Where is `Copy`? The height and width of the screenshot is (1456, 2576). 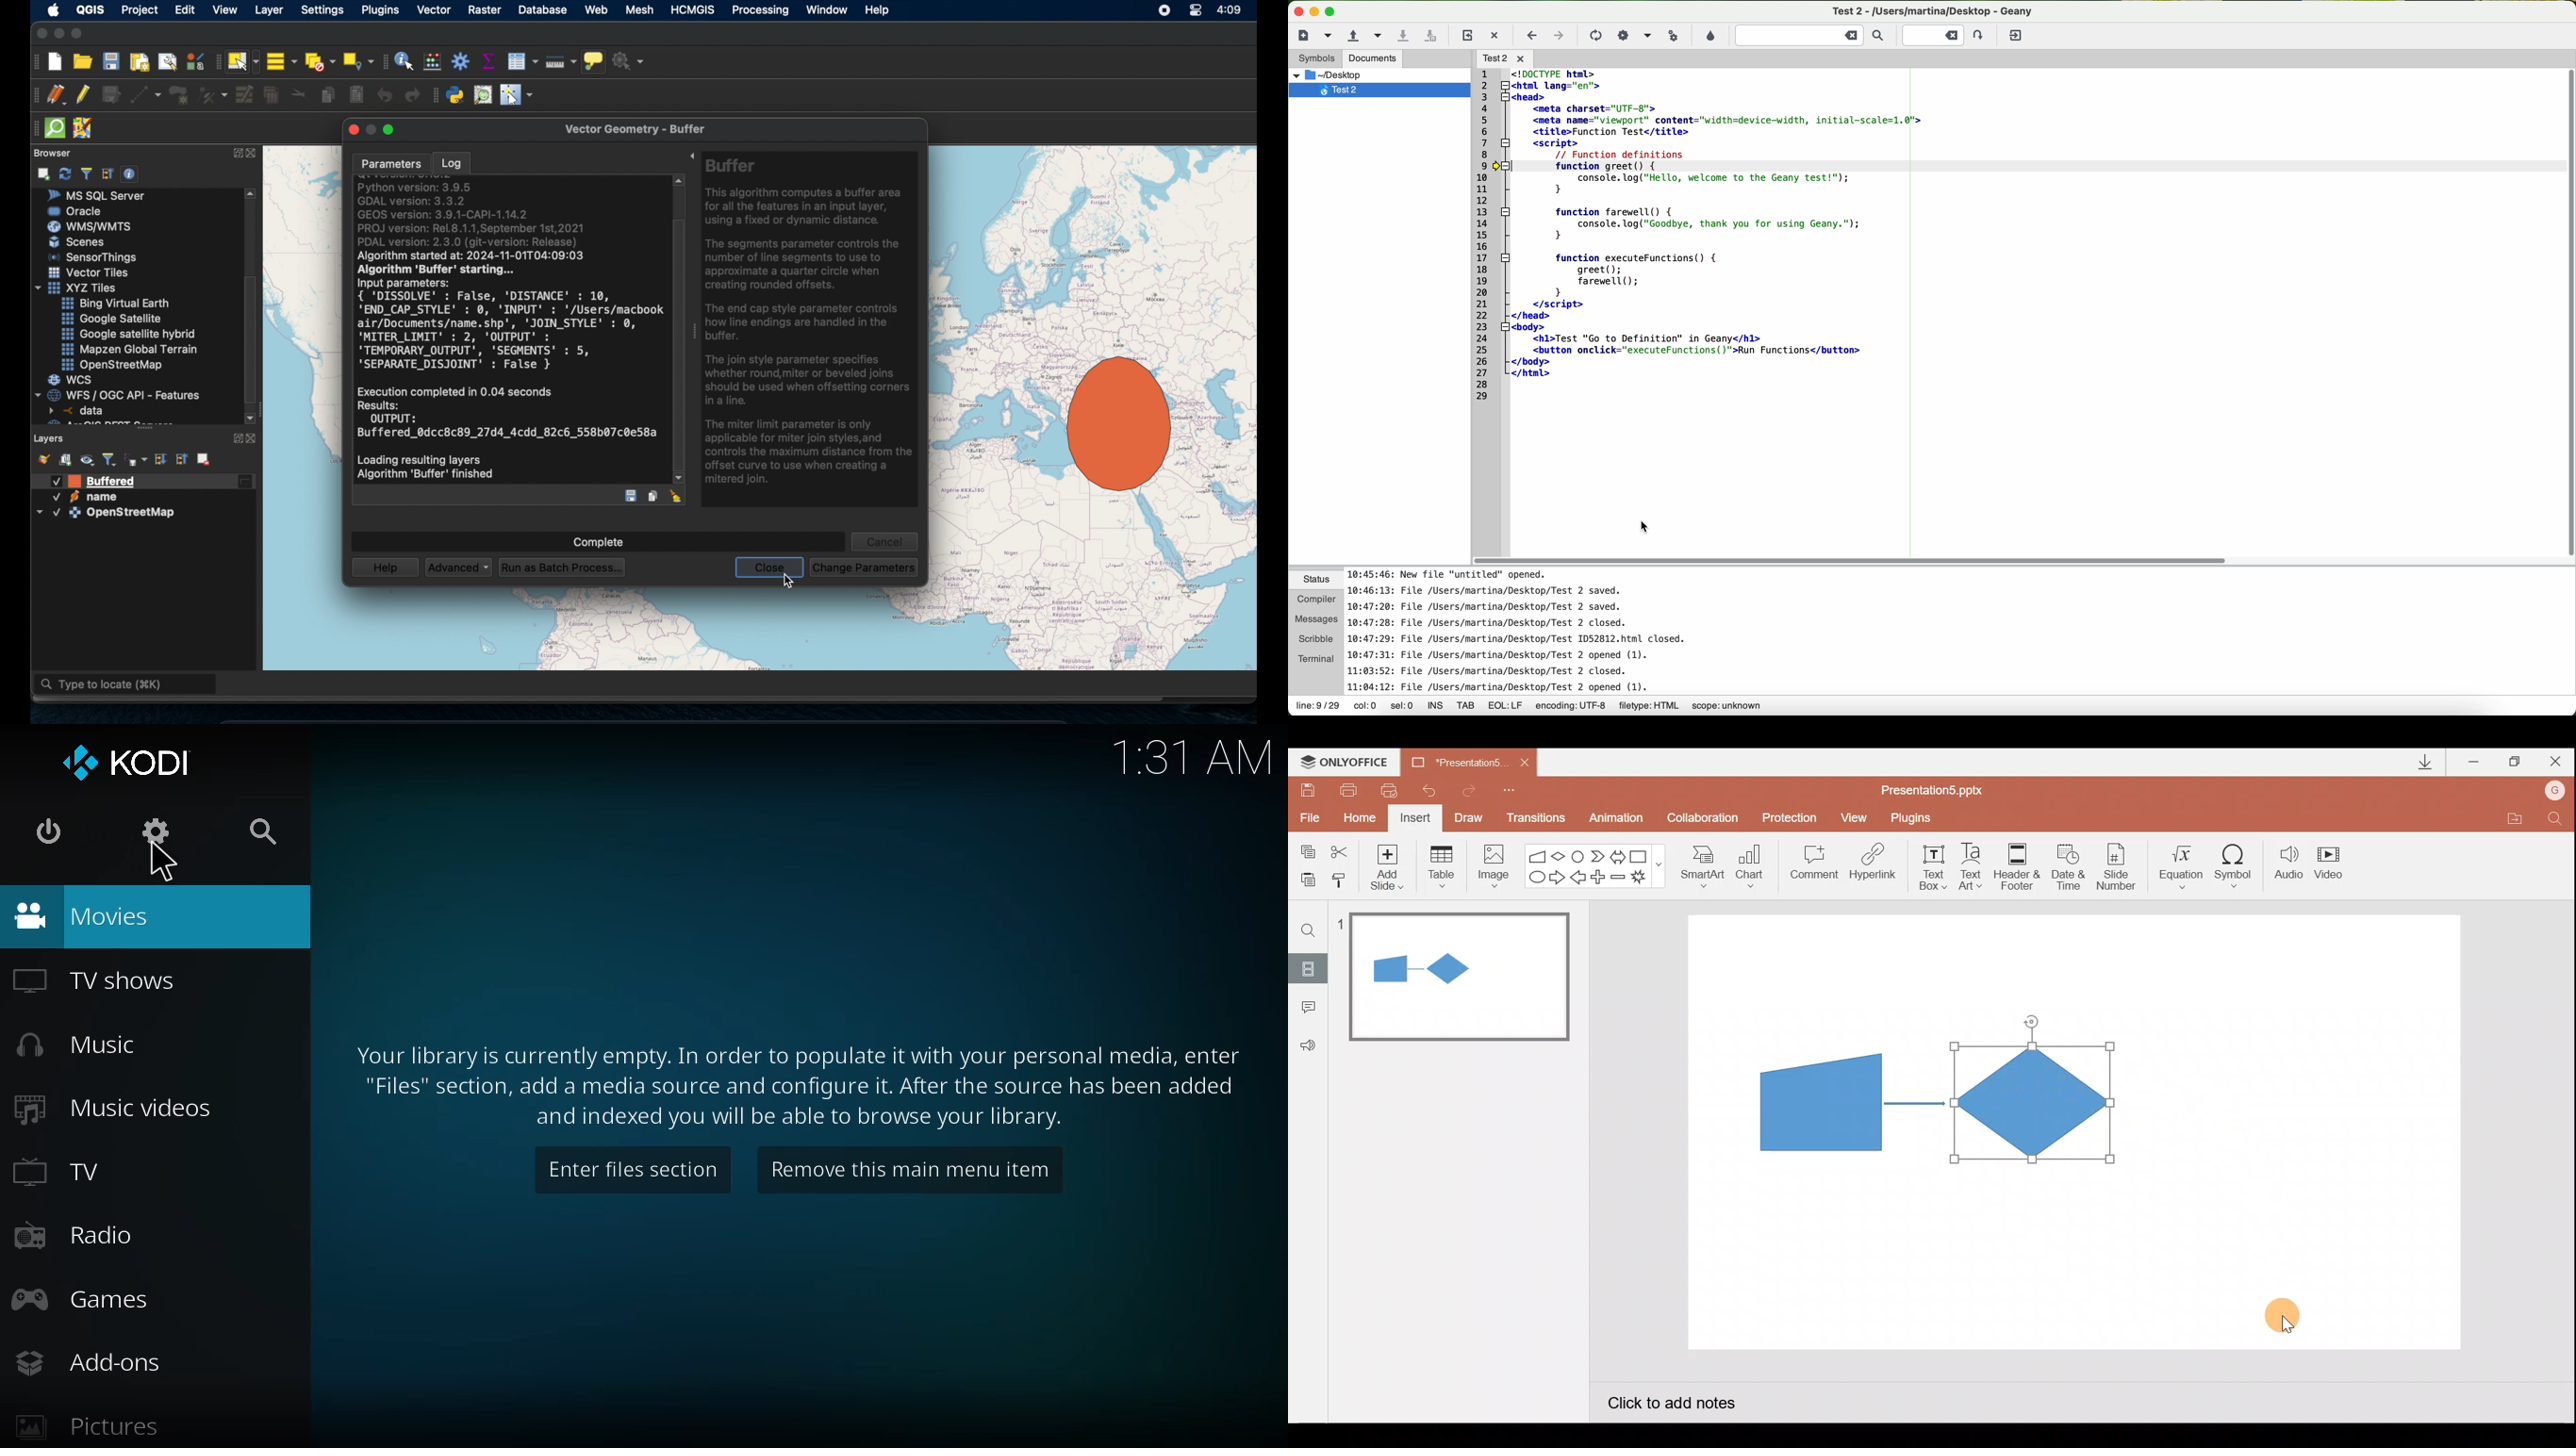 Copy is located at coordinates (1305, 849).